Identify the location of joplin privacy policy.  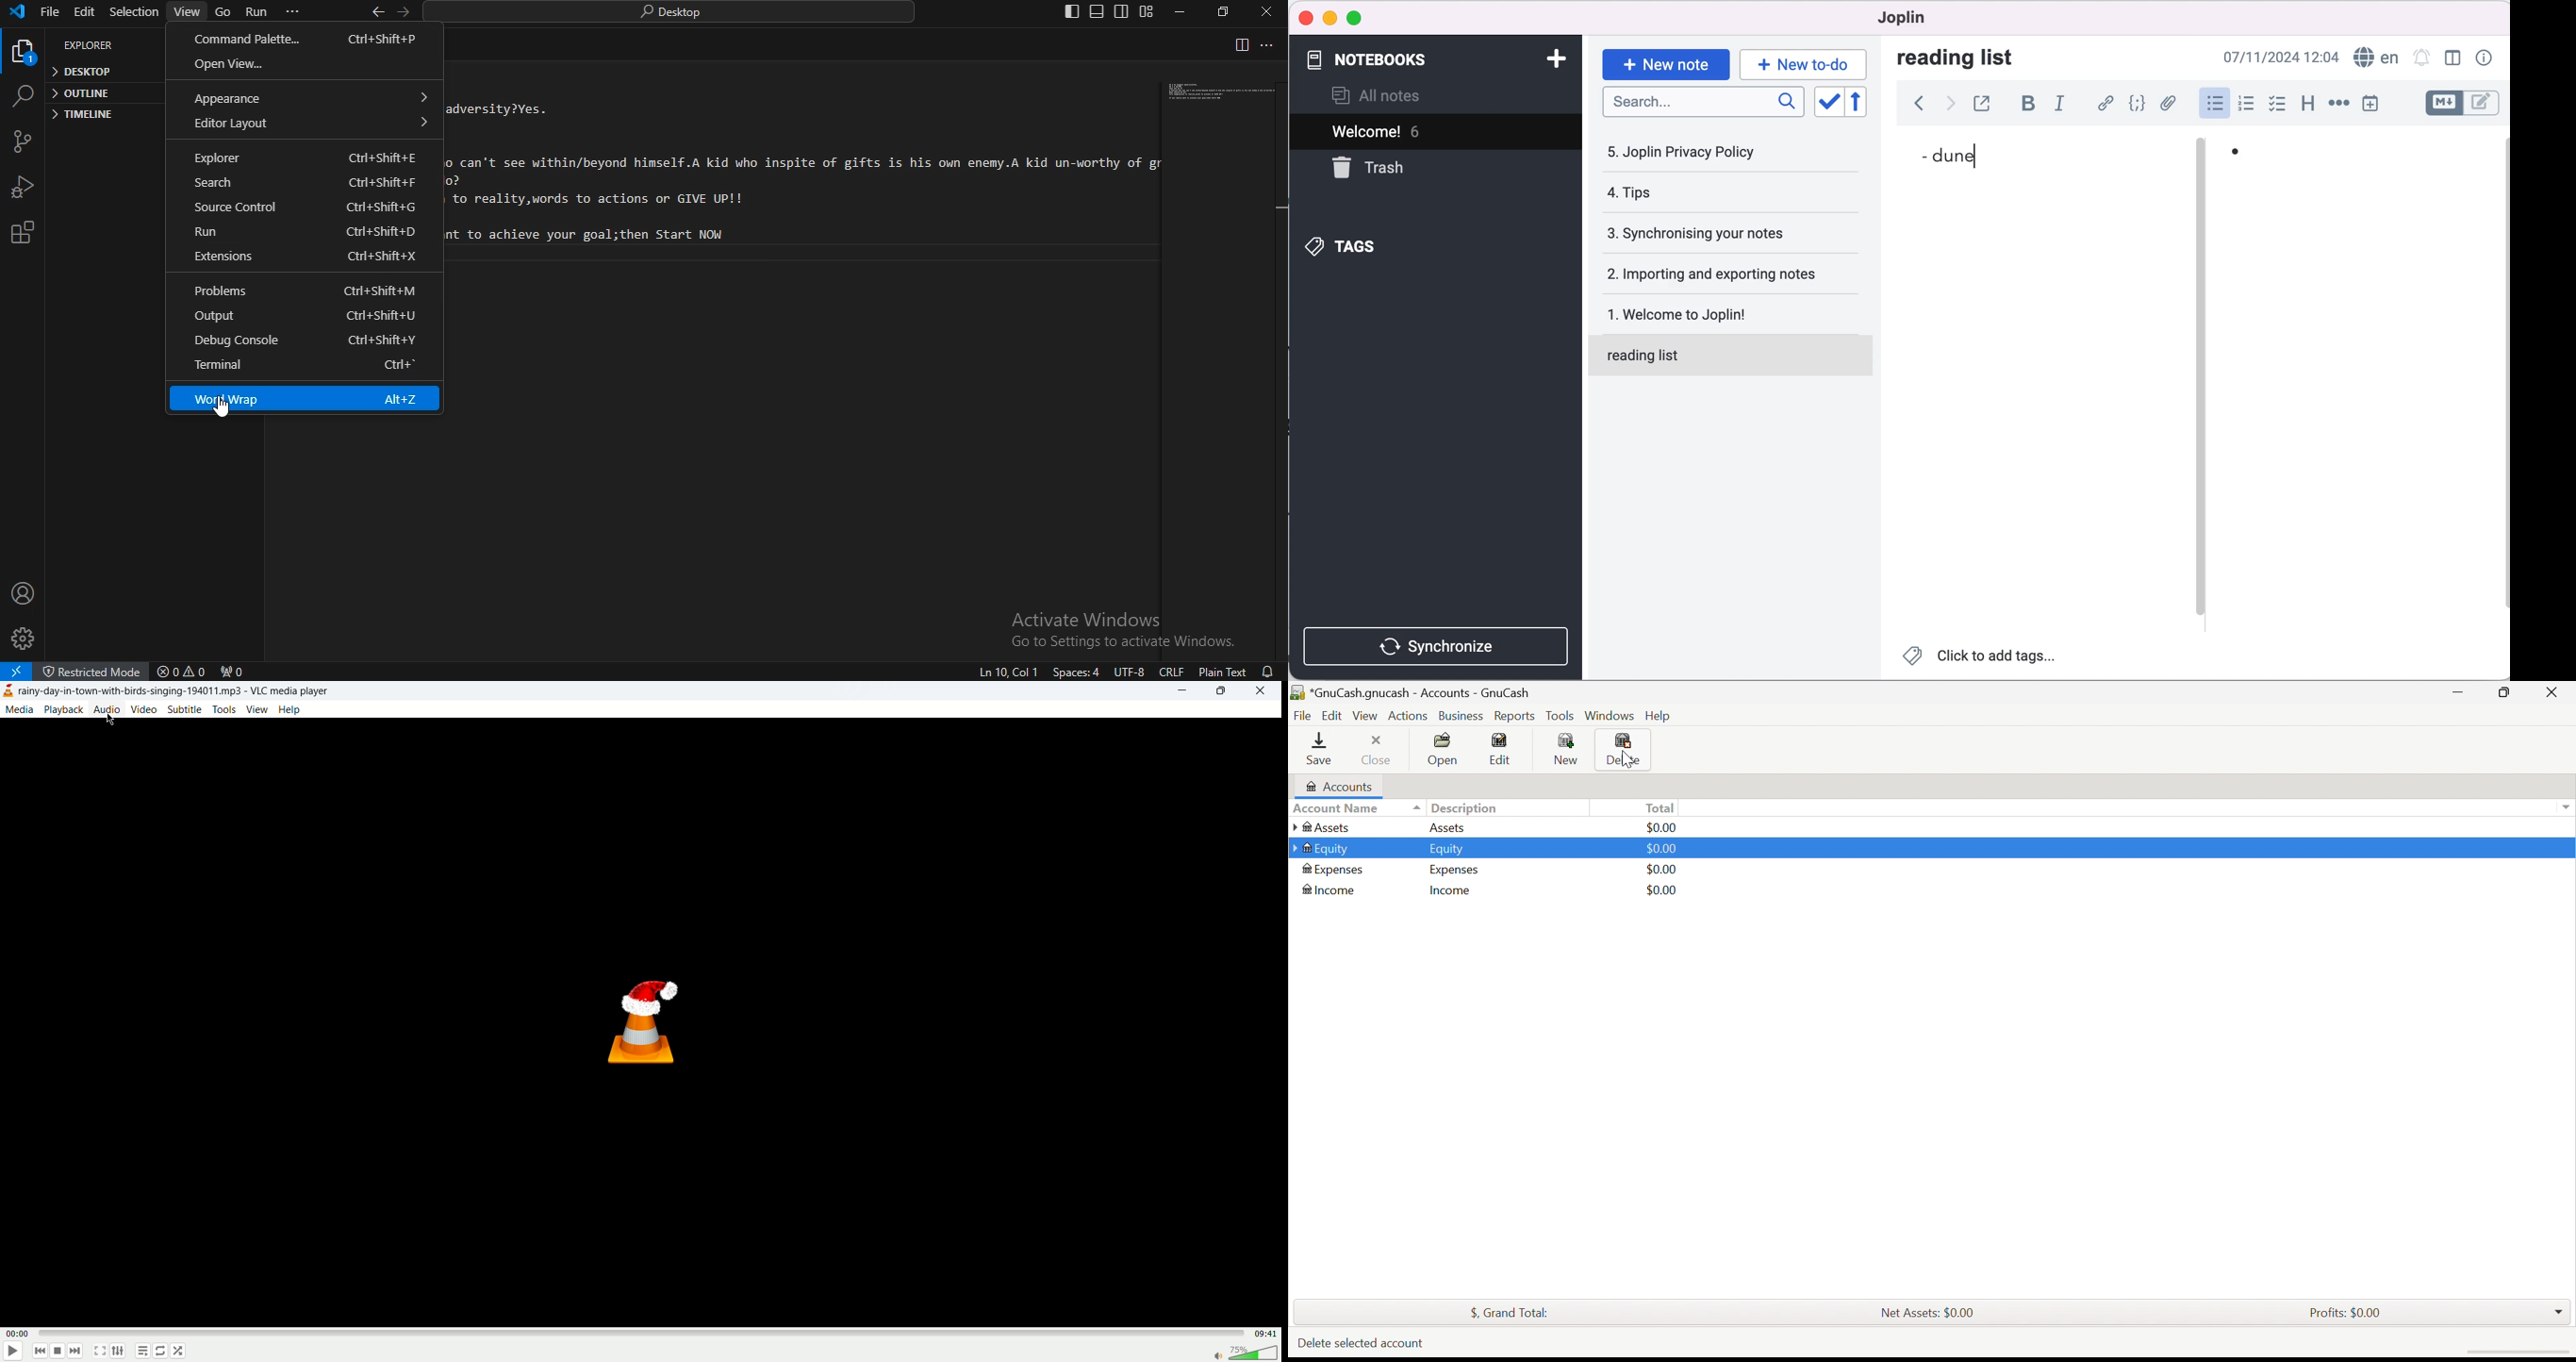
(1706, 156).